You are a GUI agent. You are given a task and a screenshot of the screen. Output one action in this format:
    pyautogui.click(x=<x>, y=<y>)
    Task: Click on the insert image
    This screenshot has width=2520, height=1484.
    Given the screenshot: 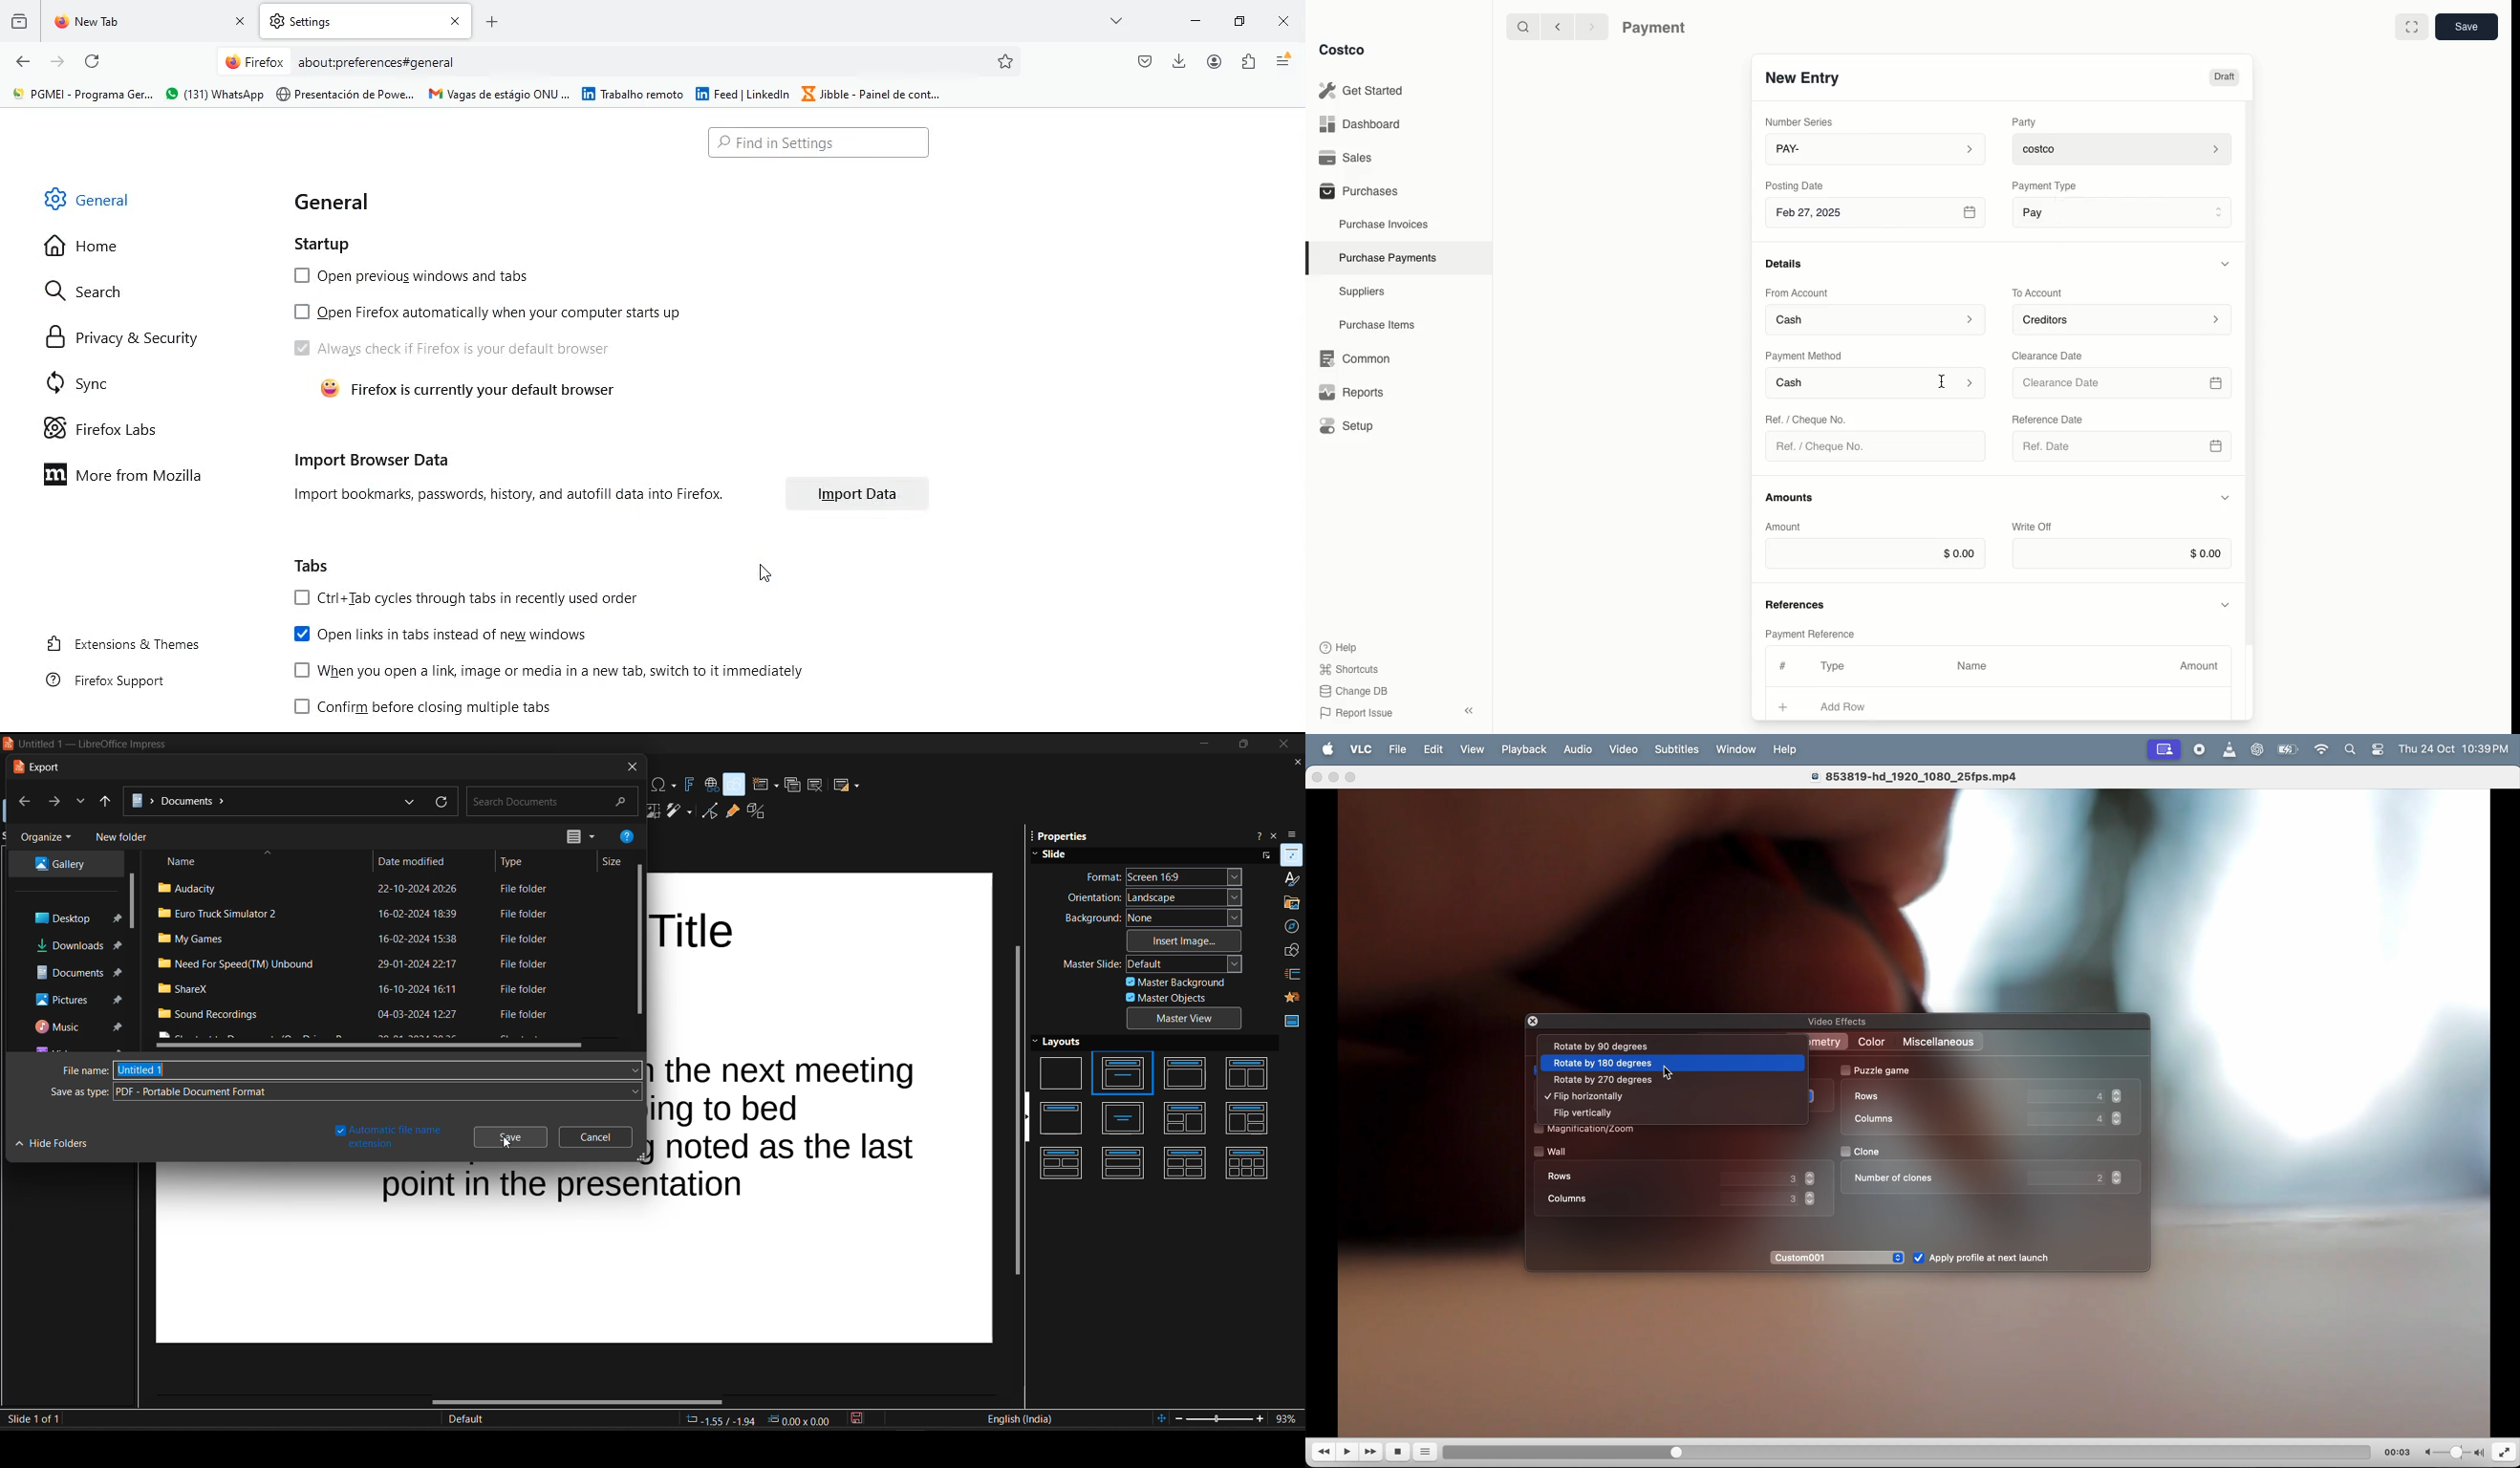 What is the action you would take?
    pyautogui.click(x=1186, y=941)
    